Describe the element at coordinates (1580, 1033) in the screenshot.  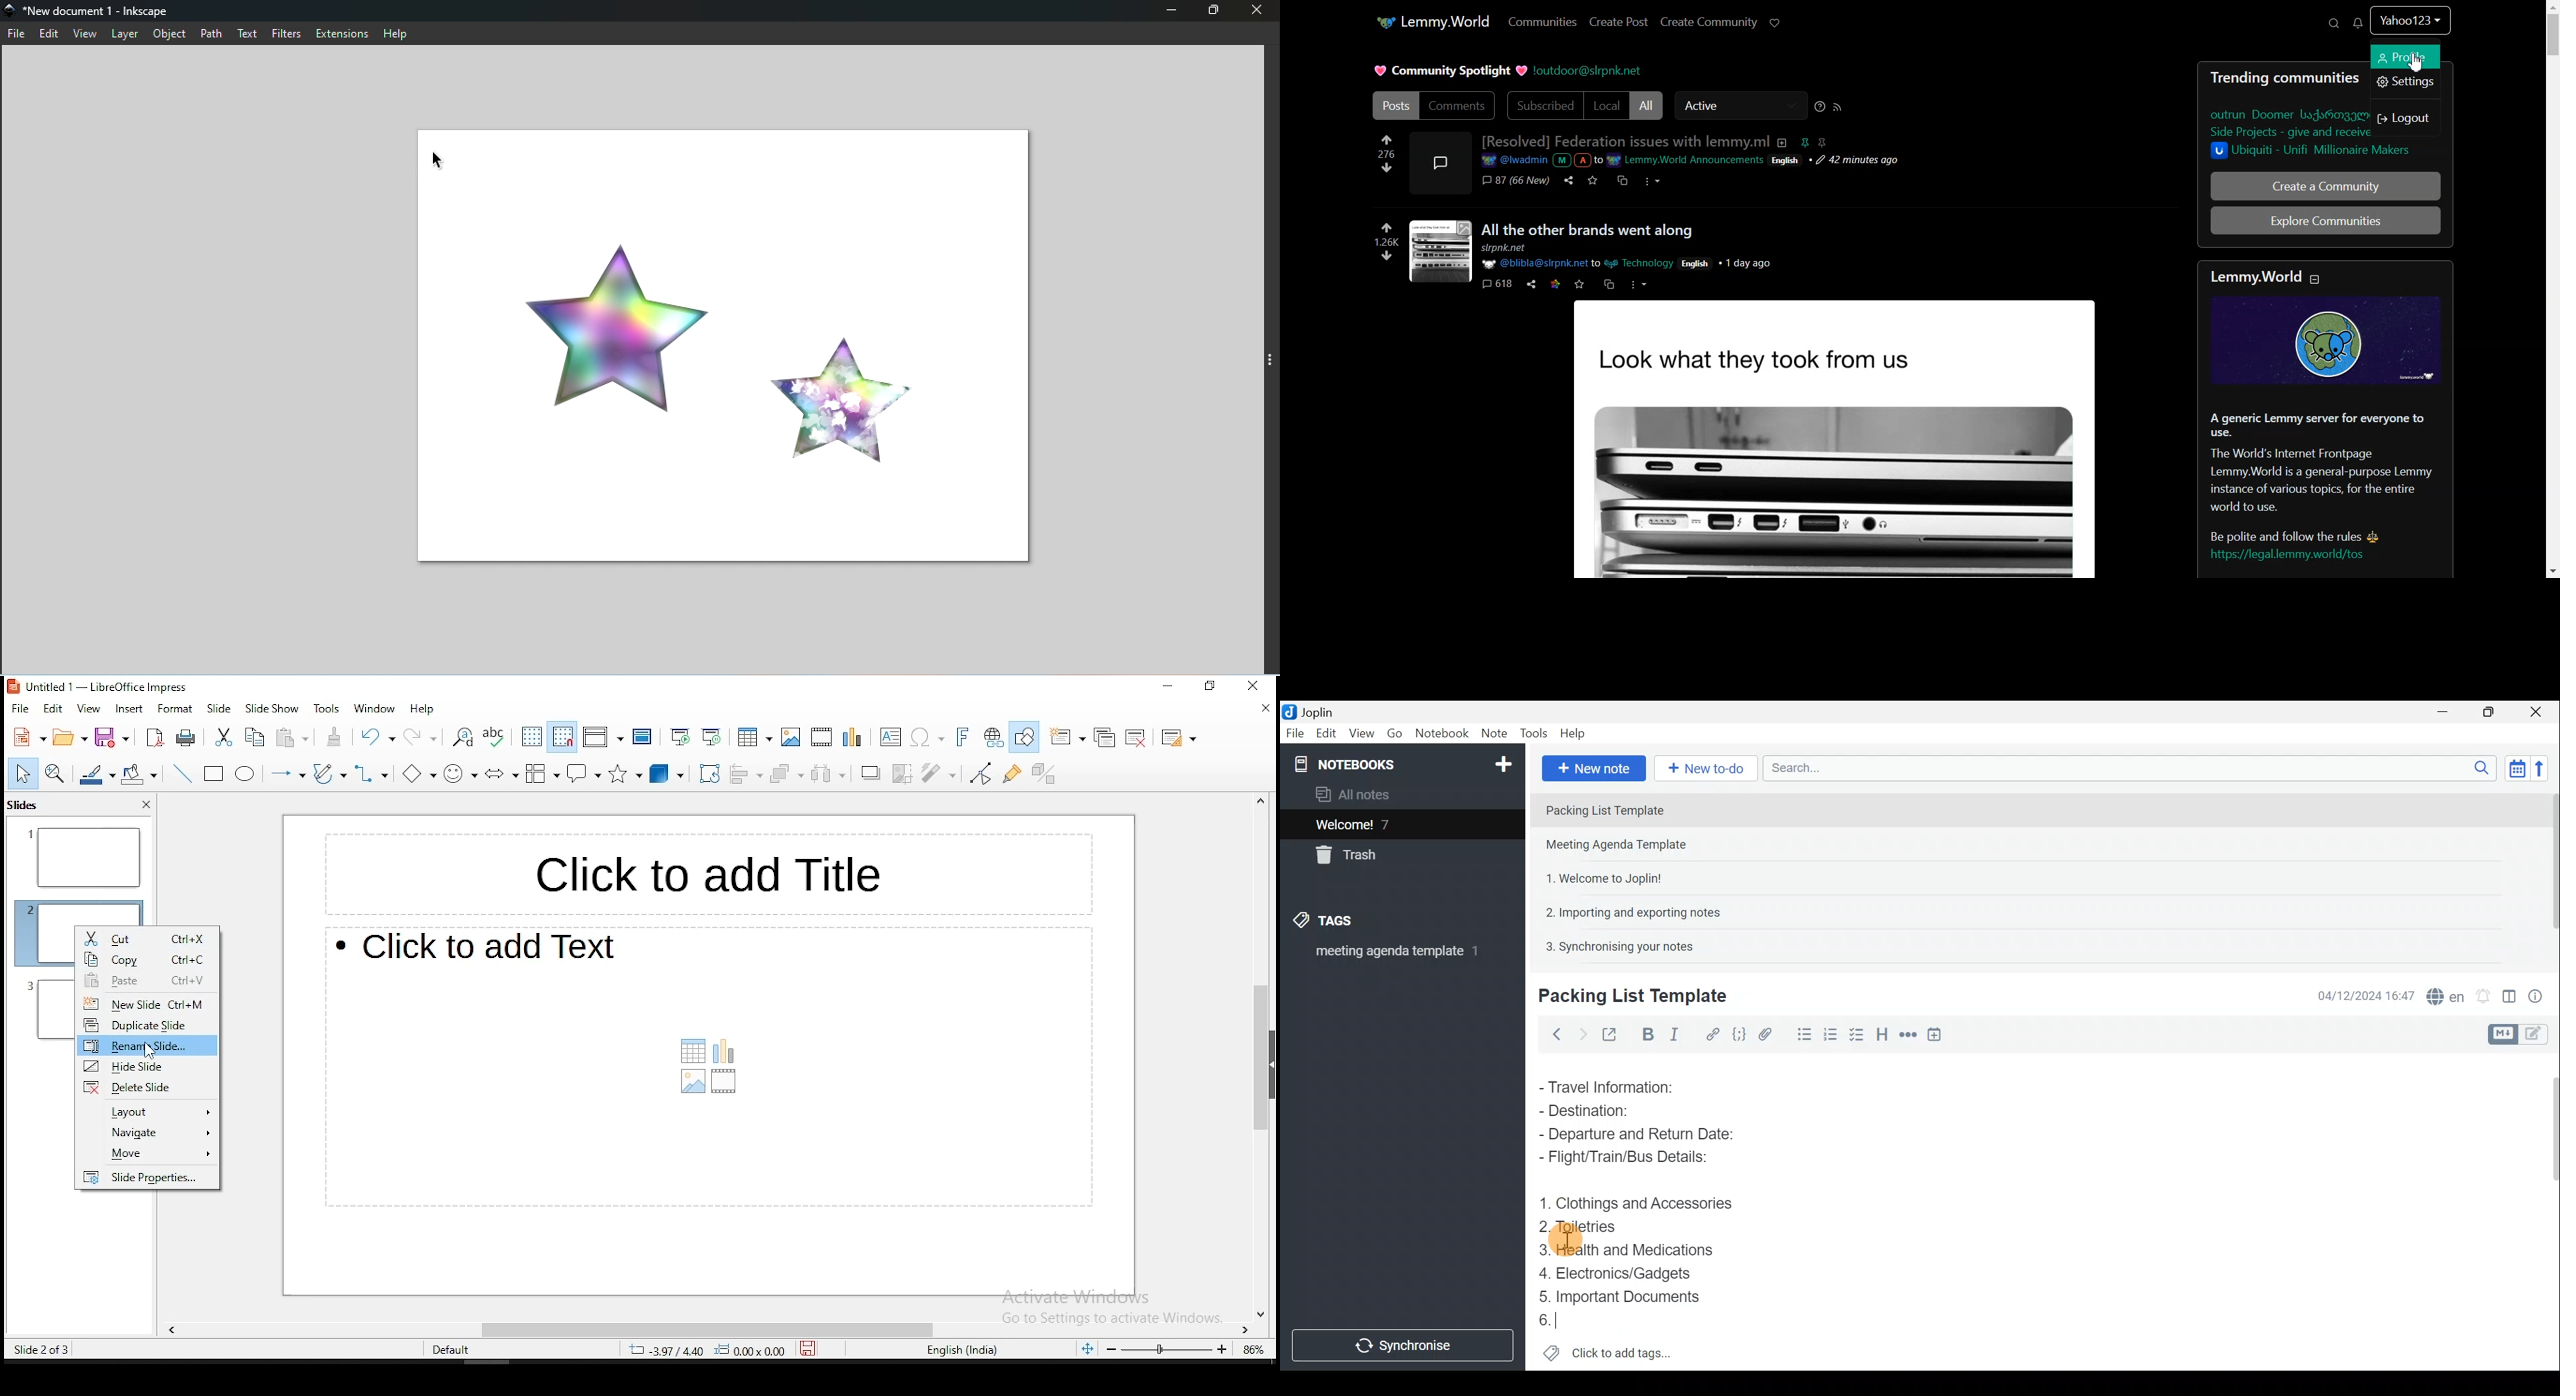
I see `Forward` at that location.